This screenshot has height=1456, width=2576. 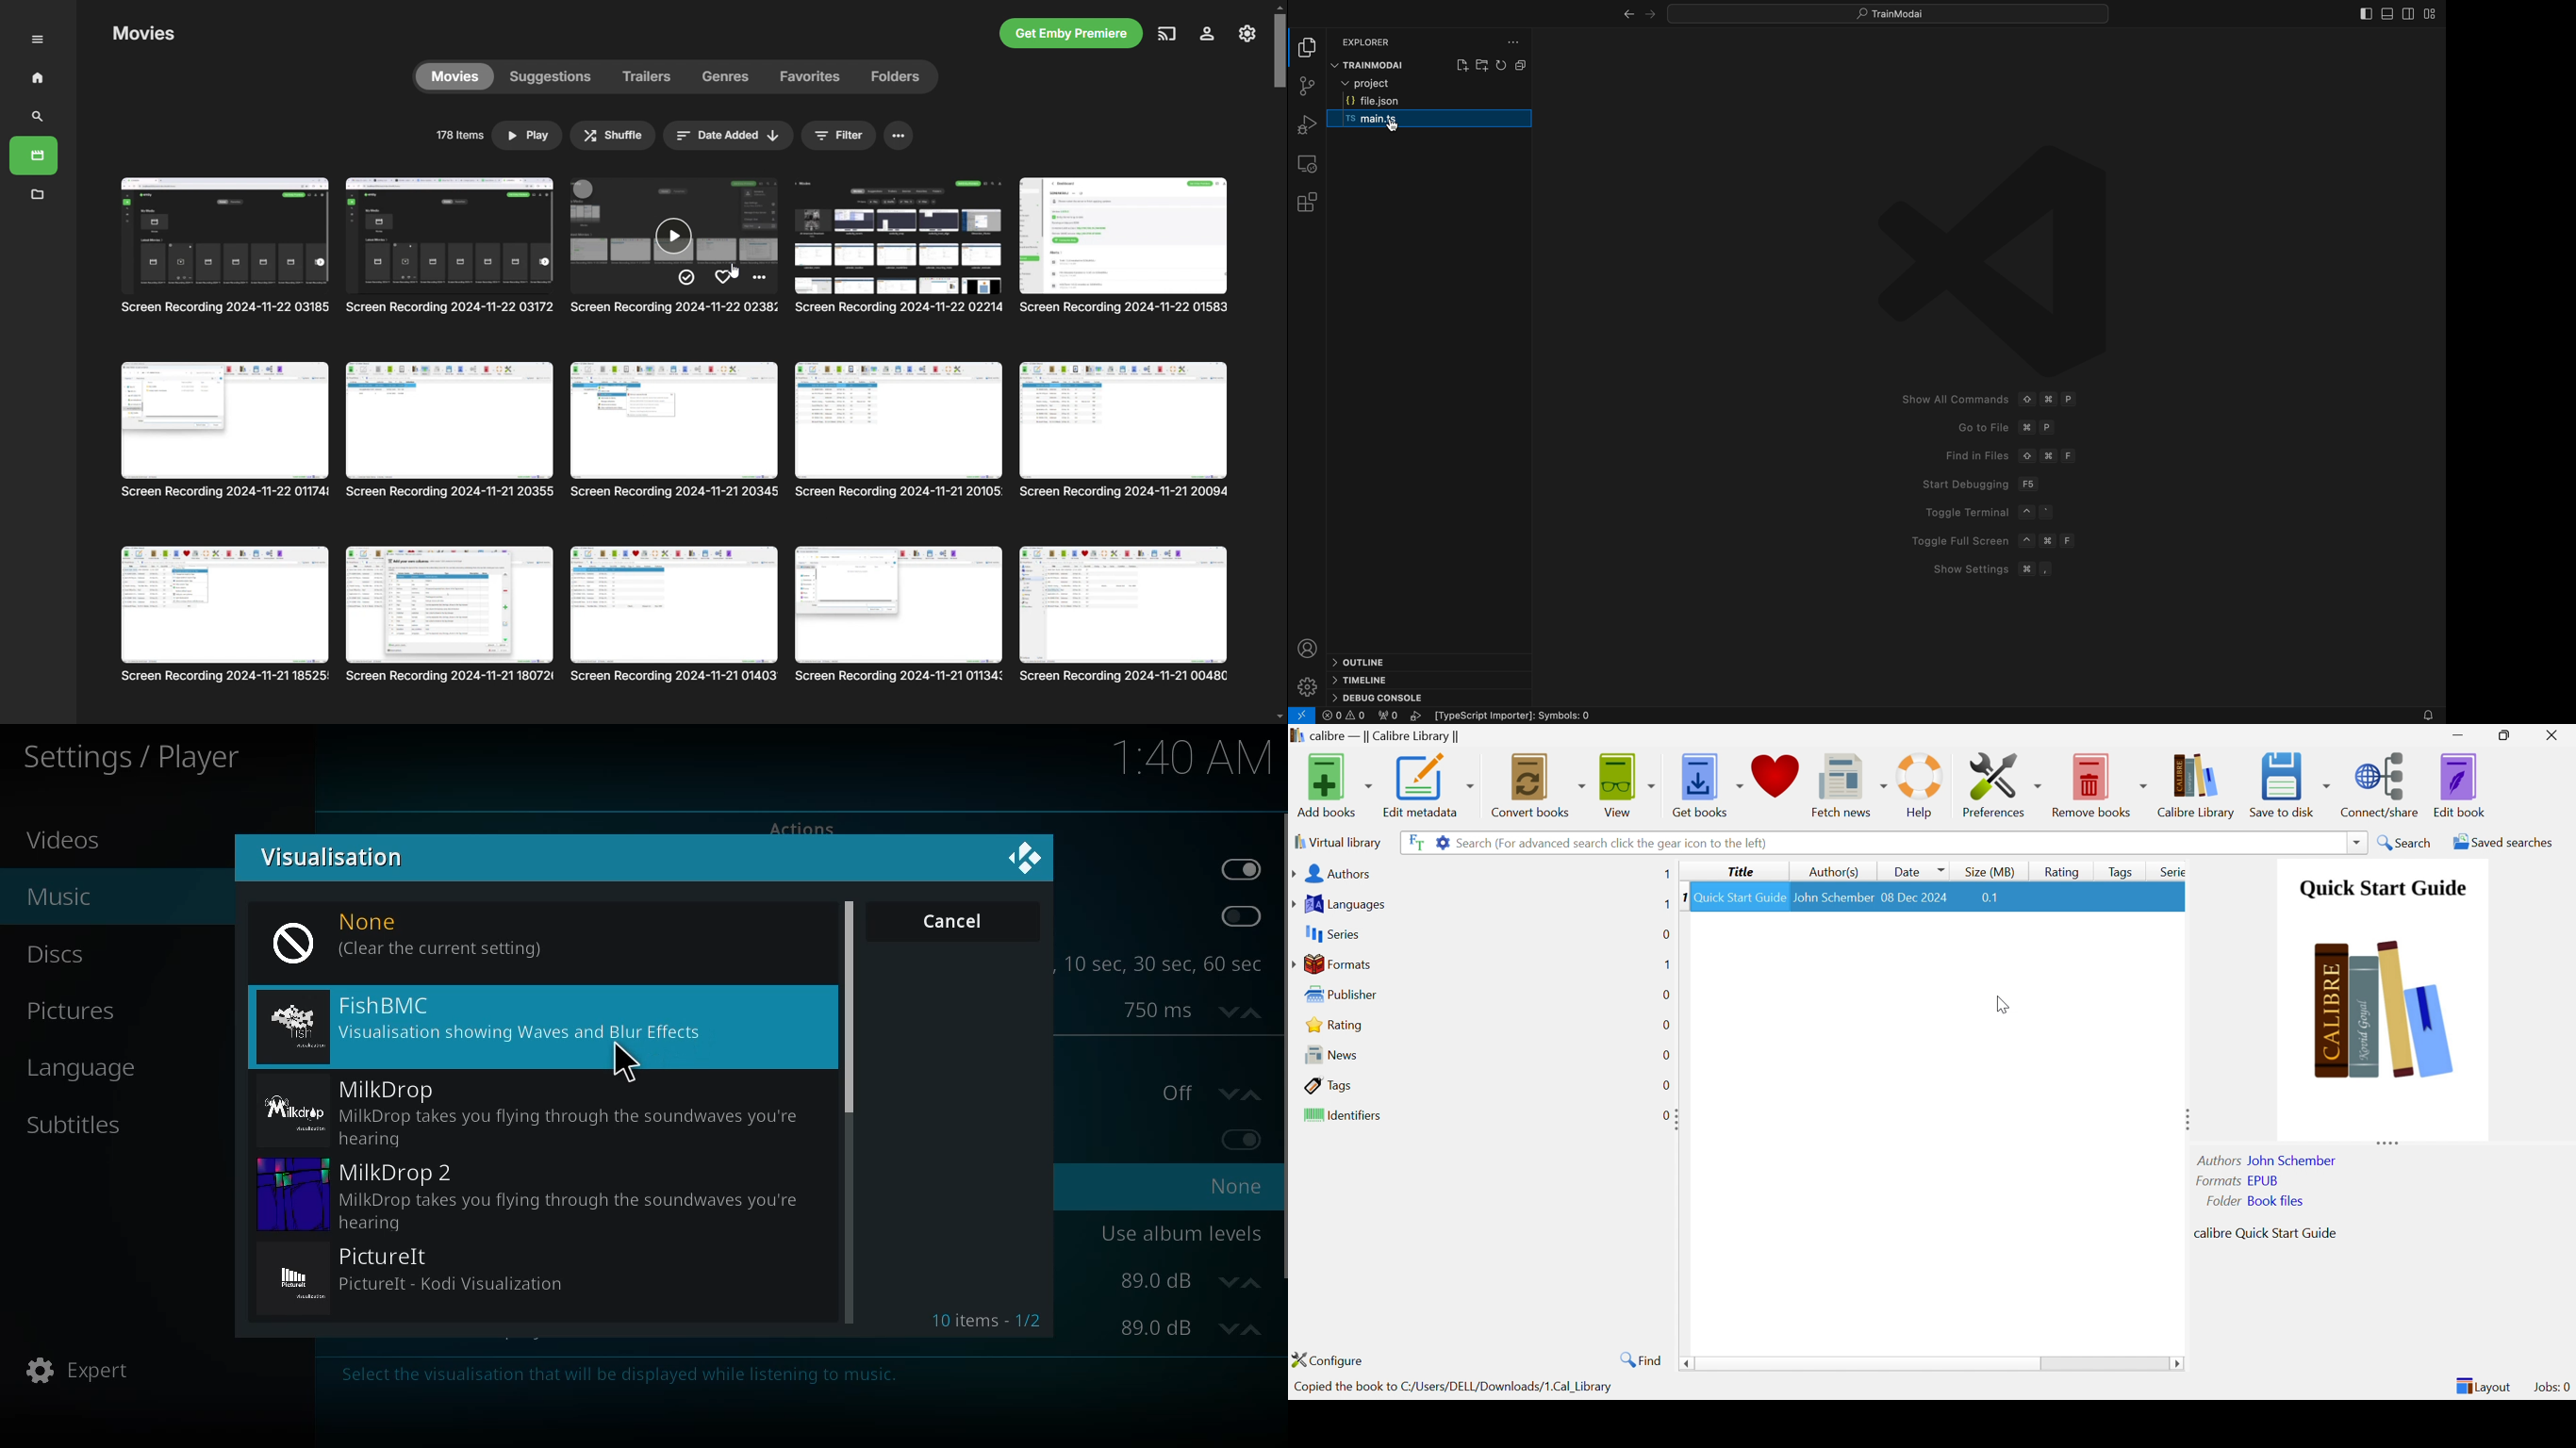 I want to click on sort by, so click(x=726, y=137).